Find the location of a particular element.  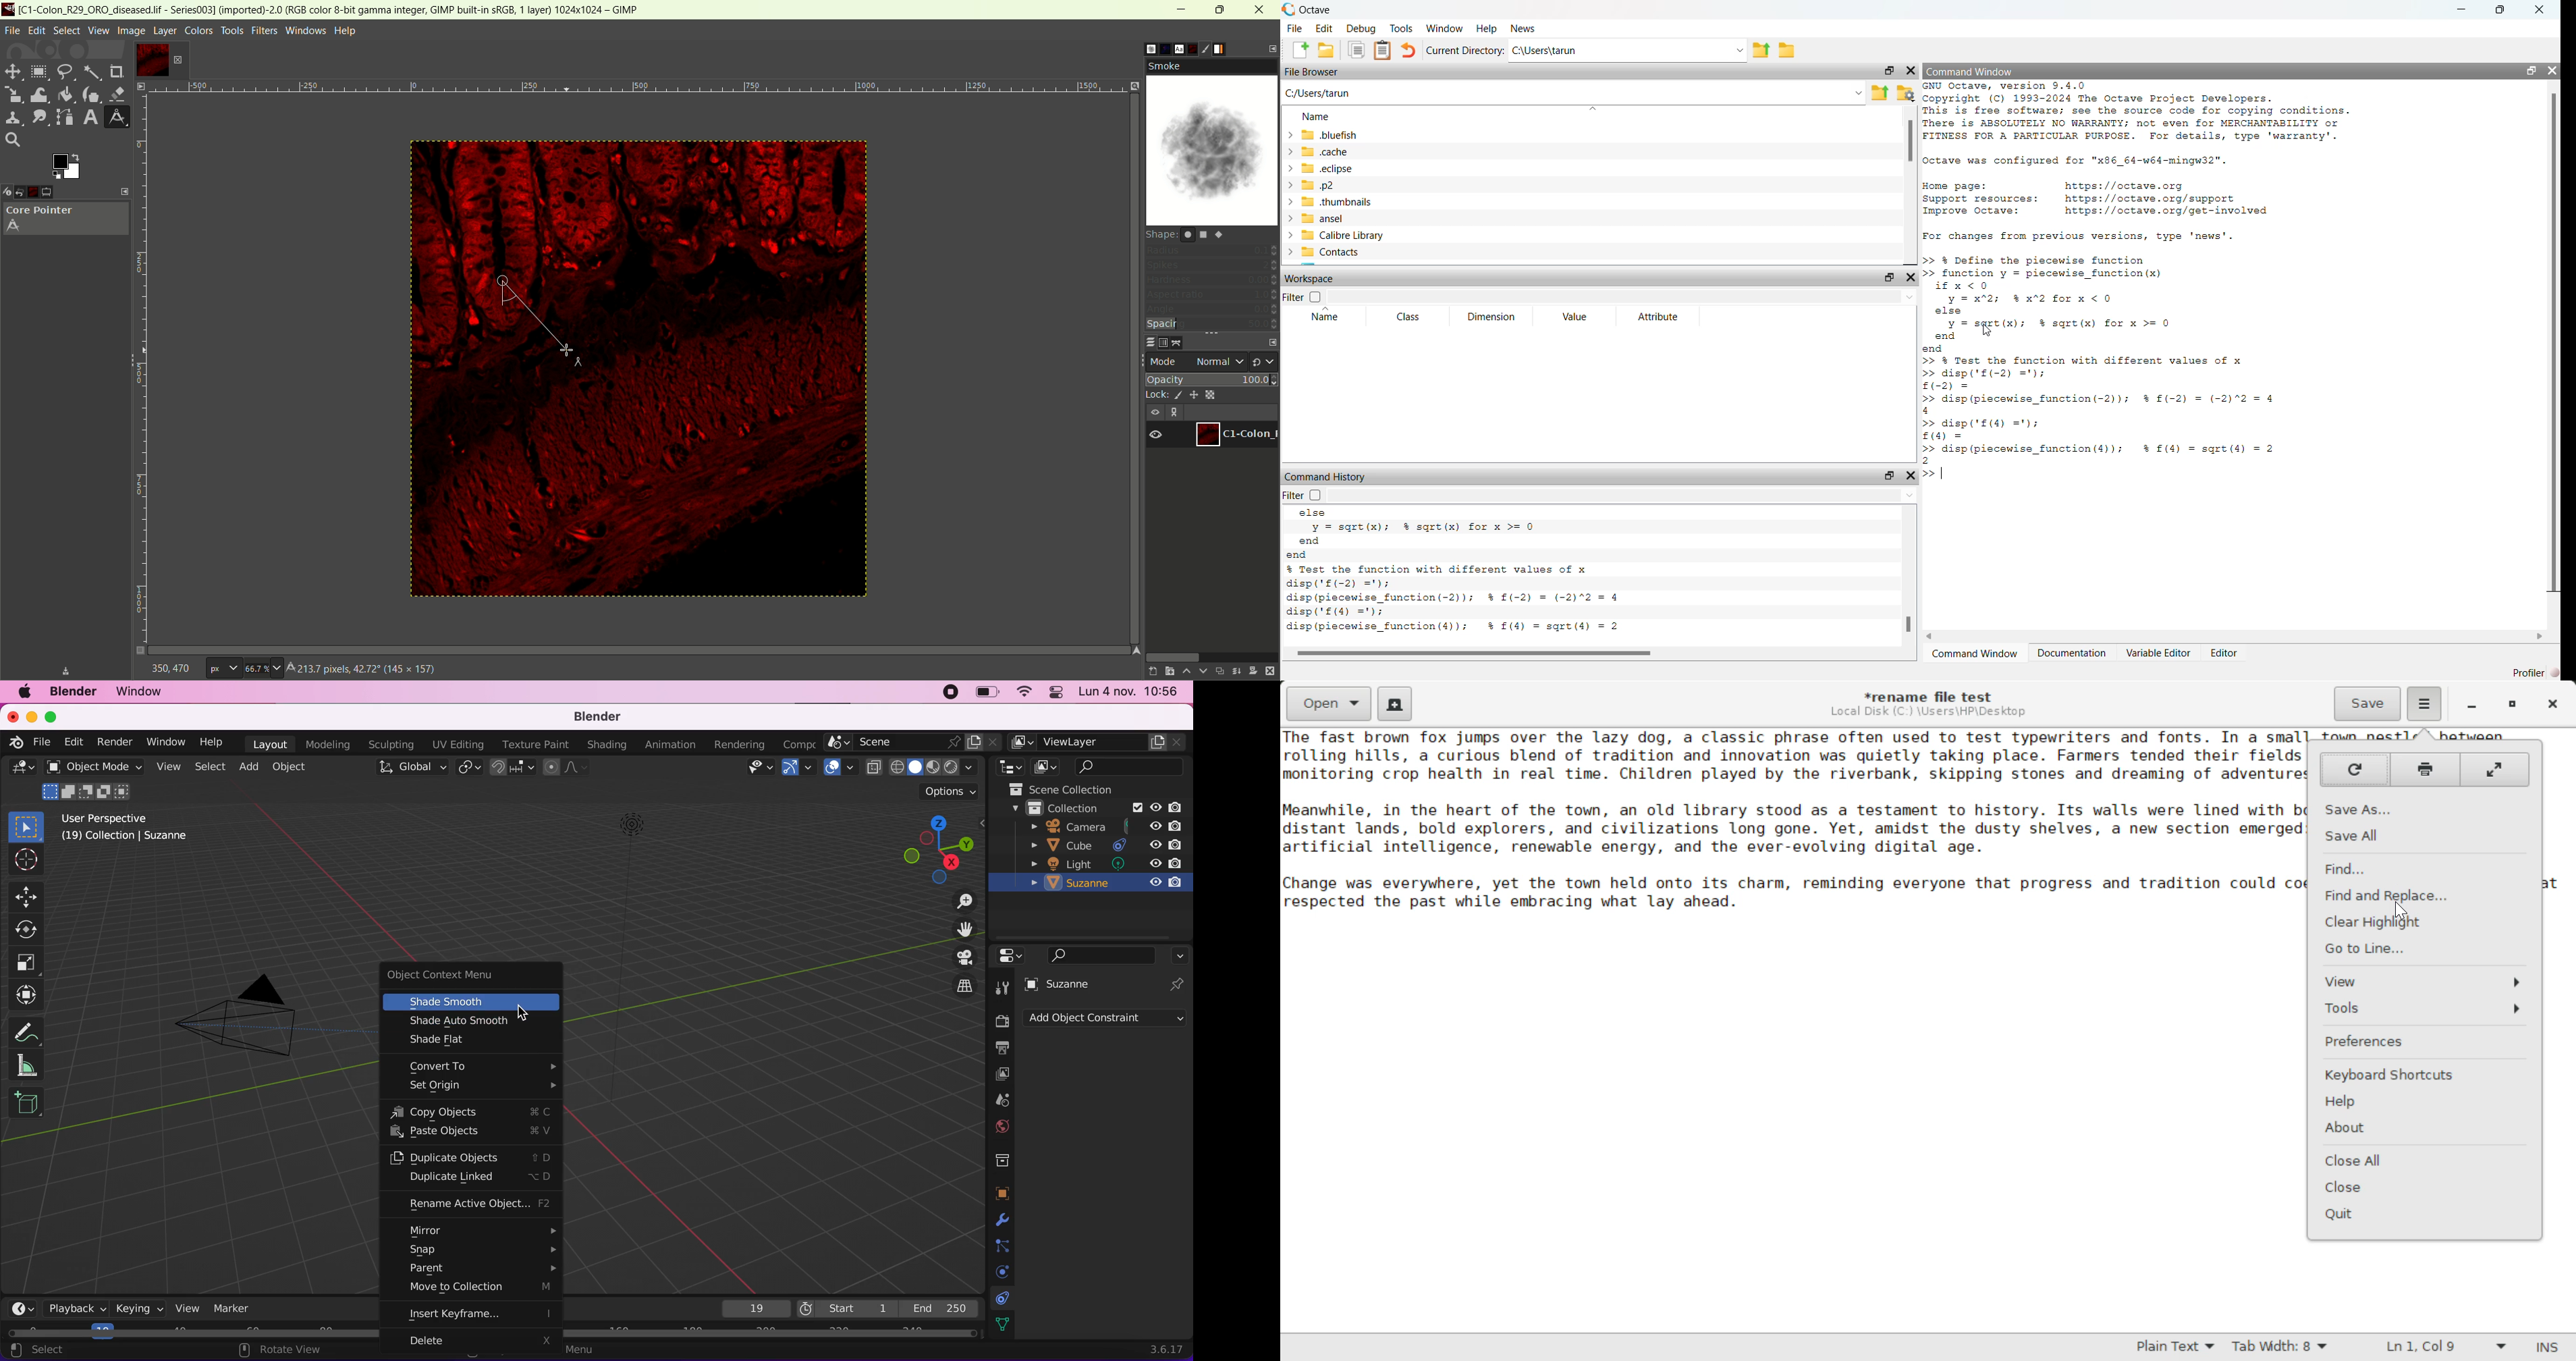

tool option is located at coordinates (57, 192).